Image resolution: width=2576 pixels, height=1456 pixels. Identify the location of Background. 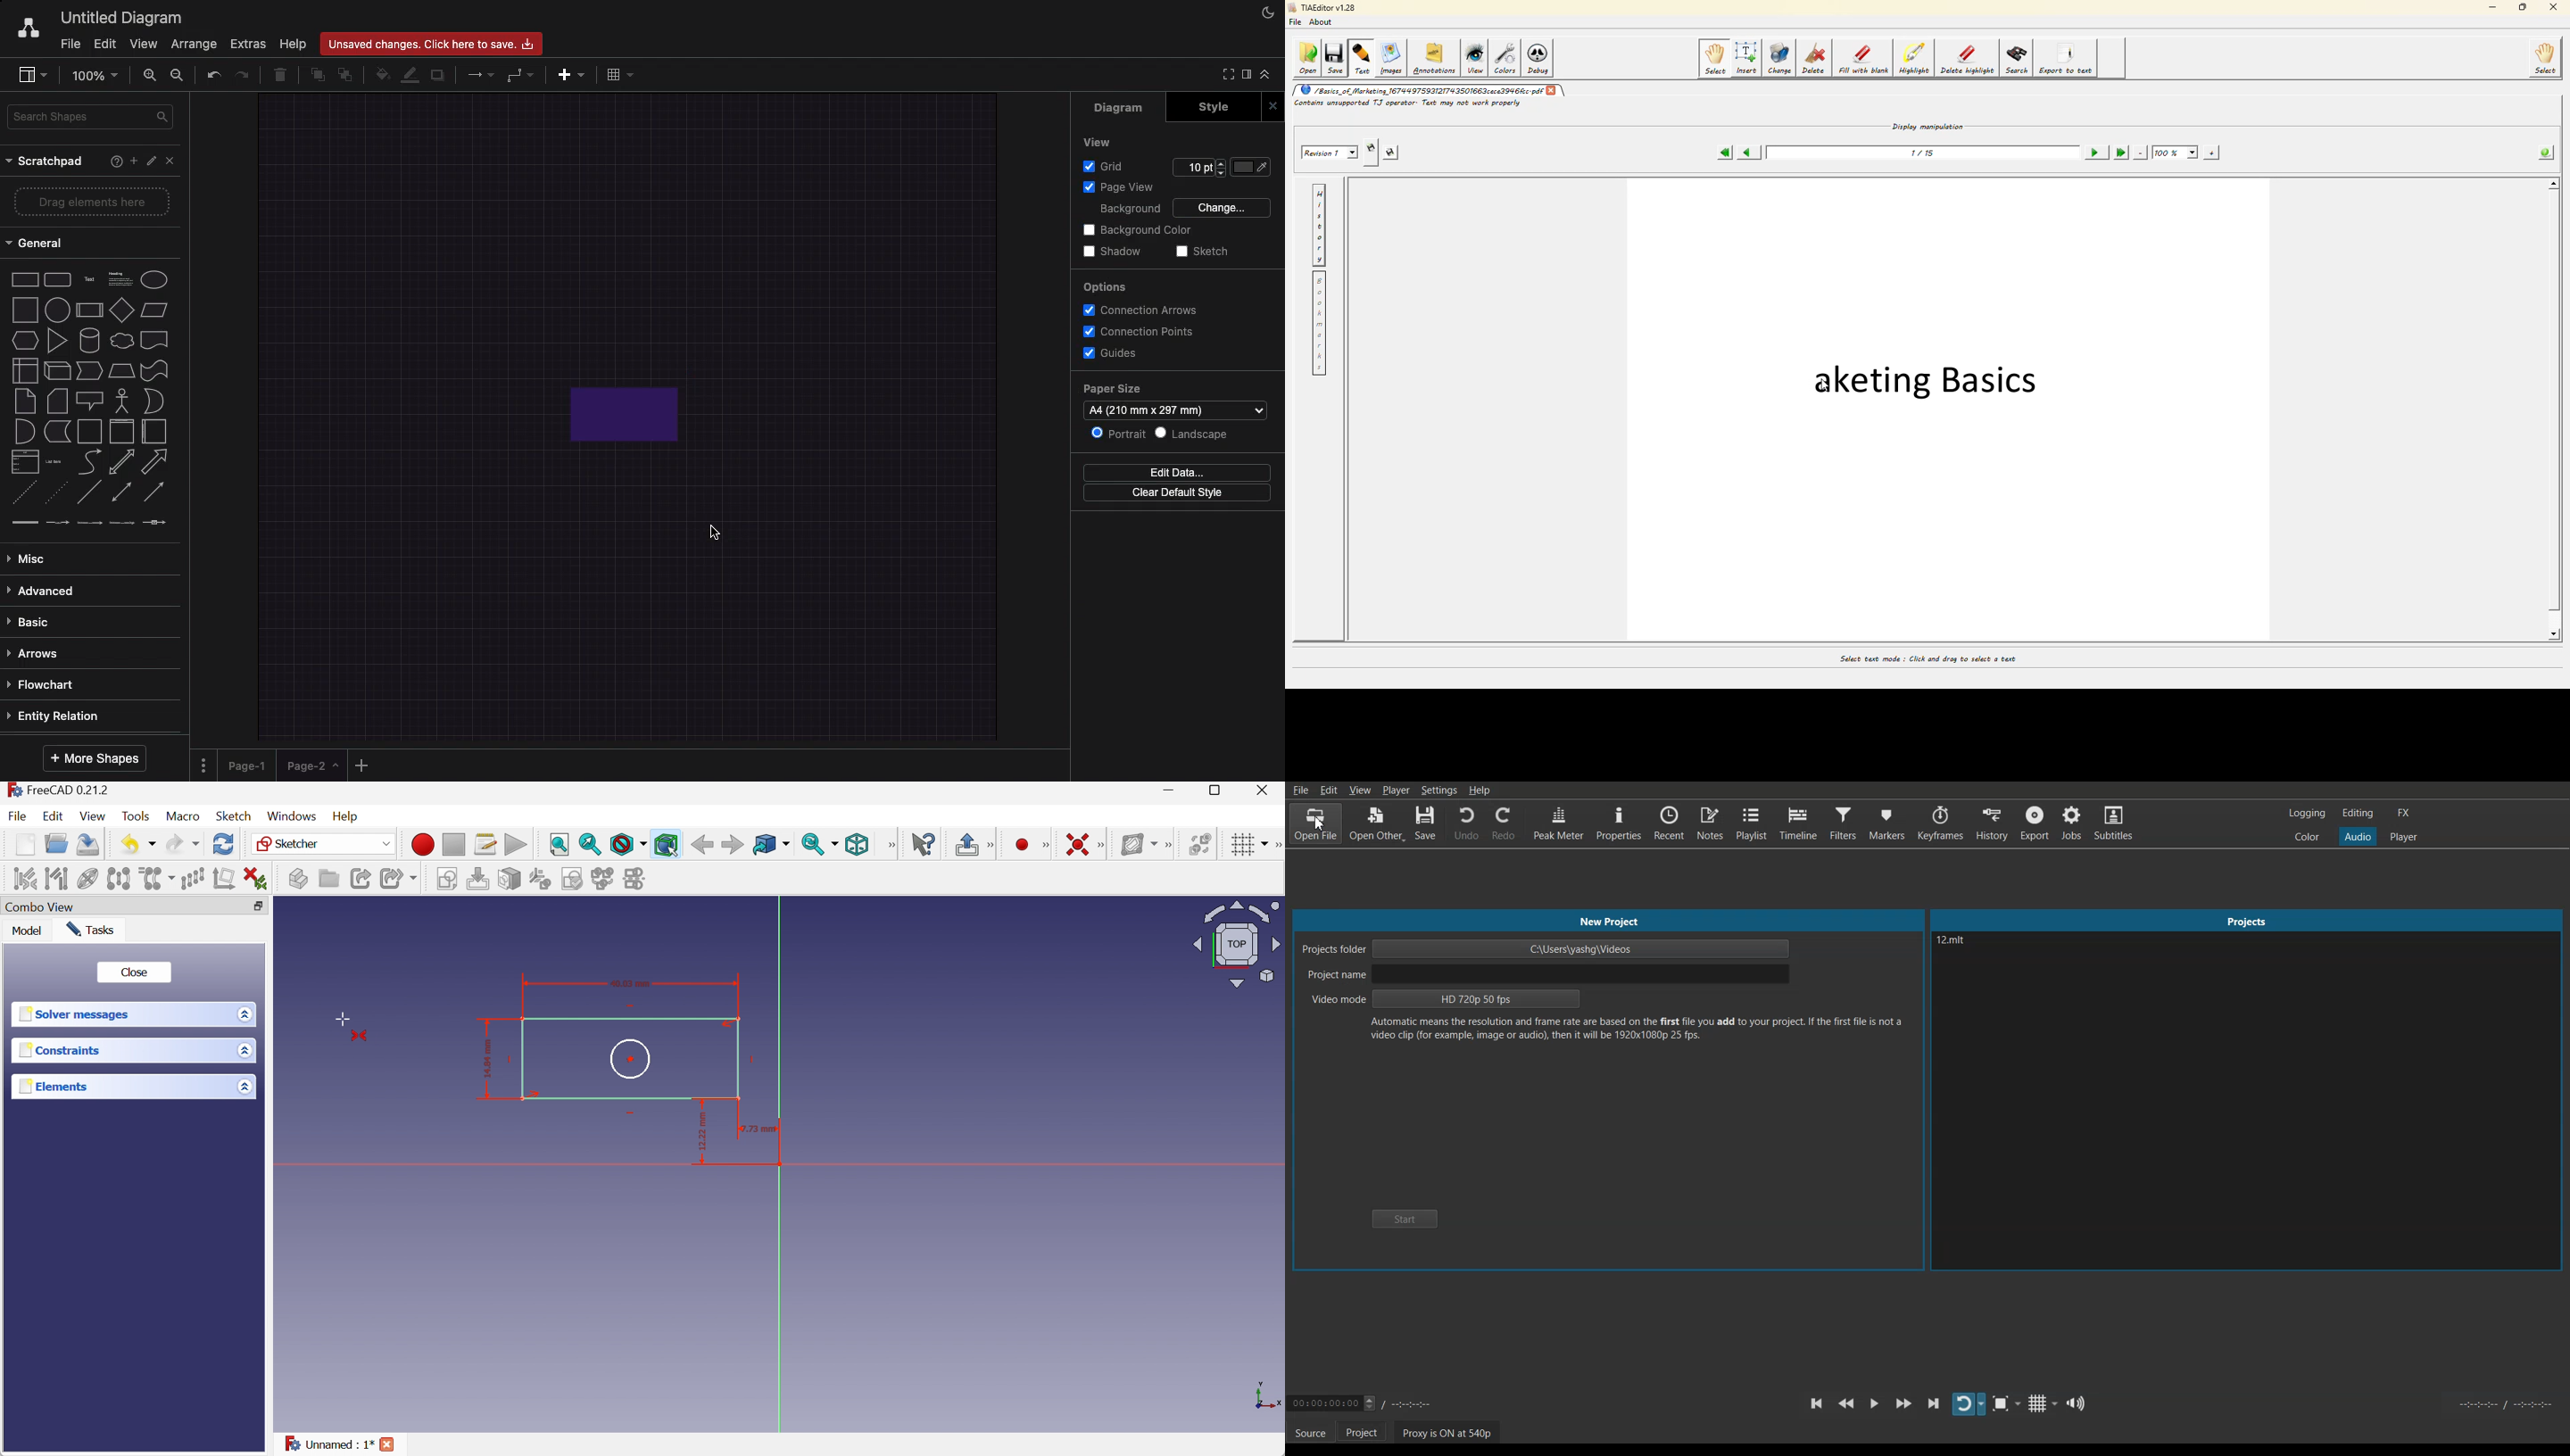
(1132, 209).